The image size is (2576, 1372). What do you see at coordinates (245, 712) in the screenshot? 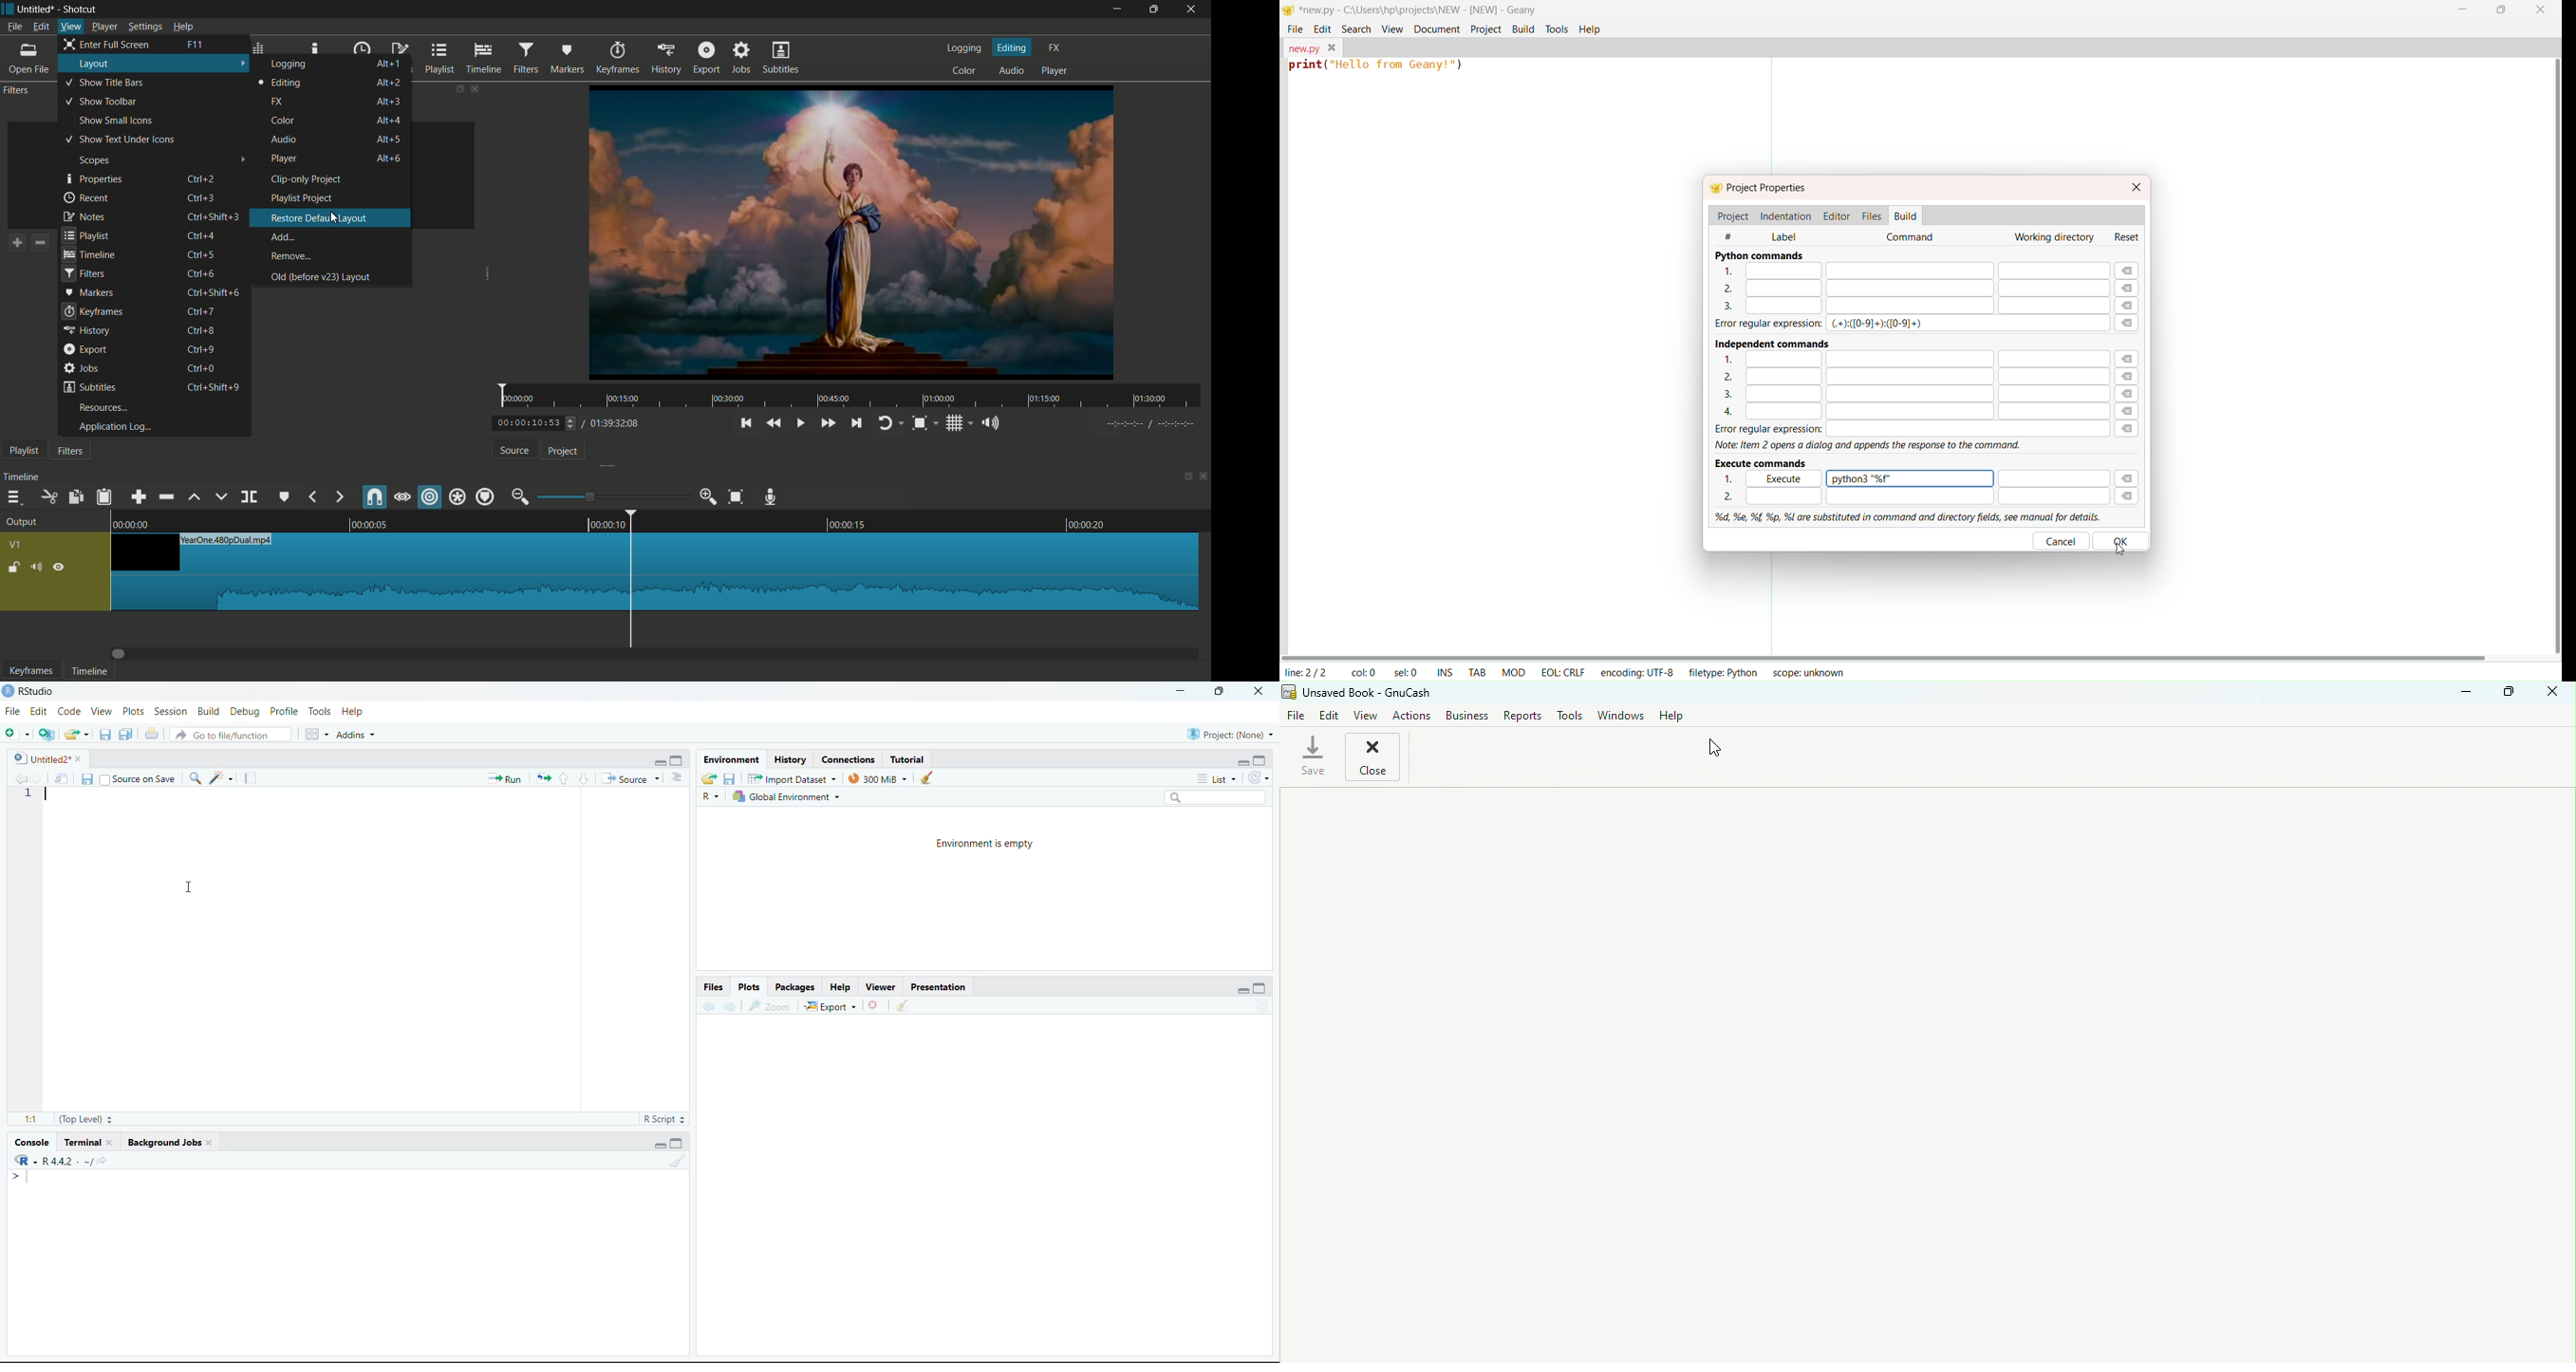
I see `Debug` at bounding box center [245, 712].